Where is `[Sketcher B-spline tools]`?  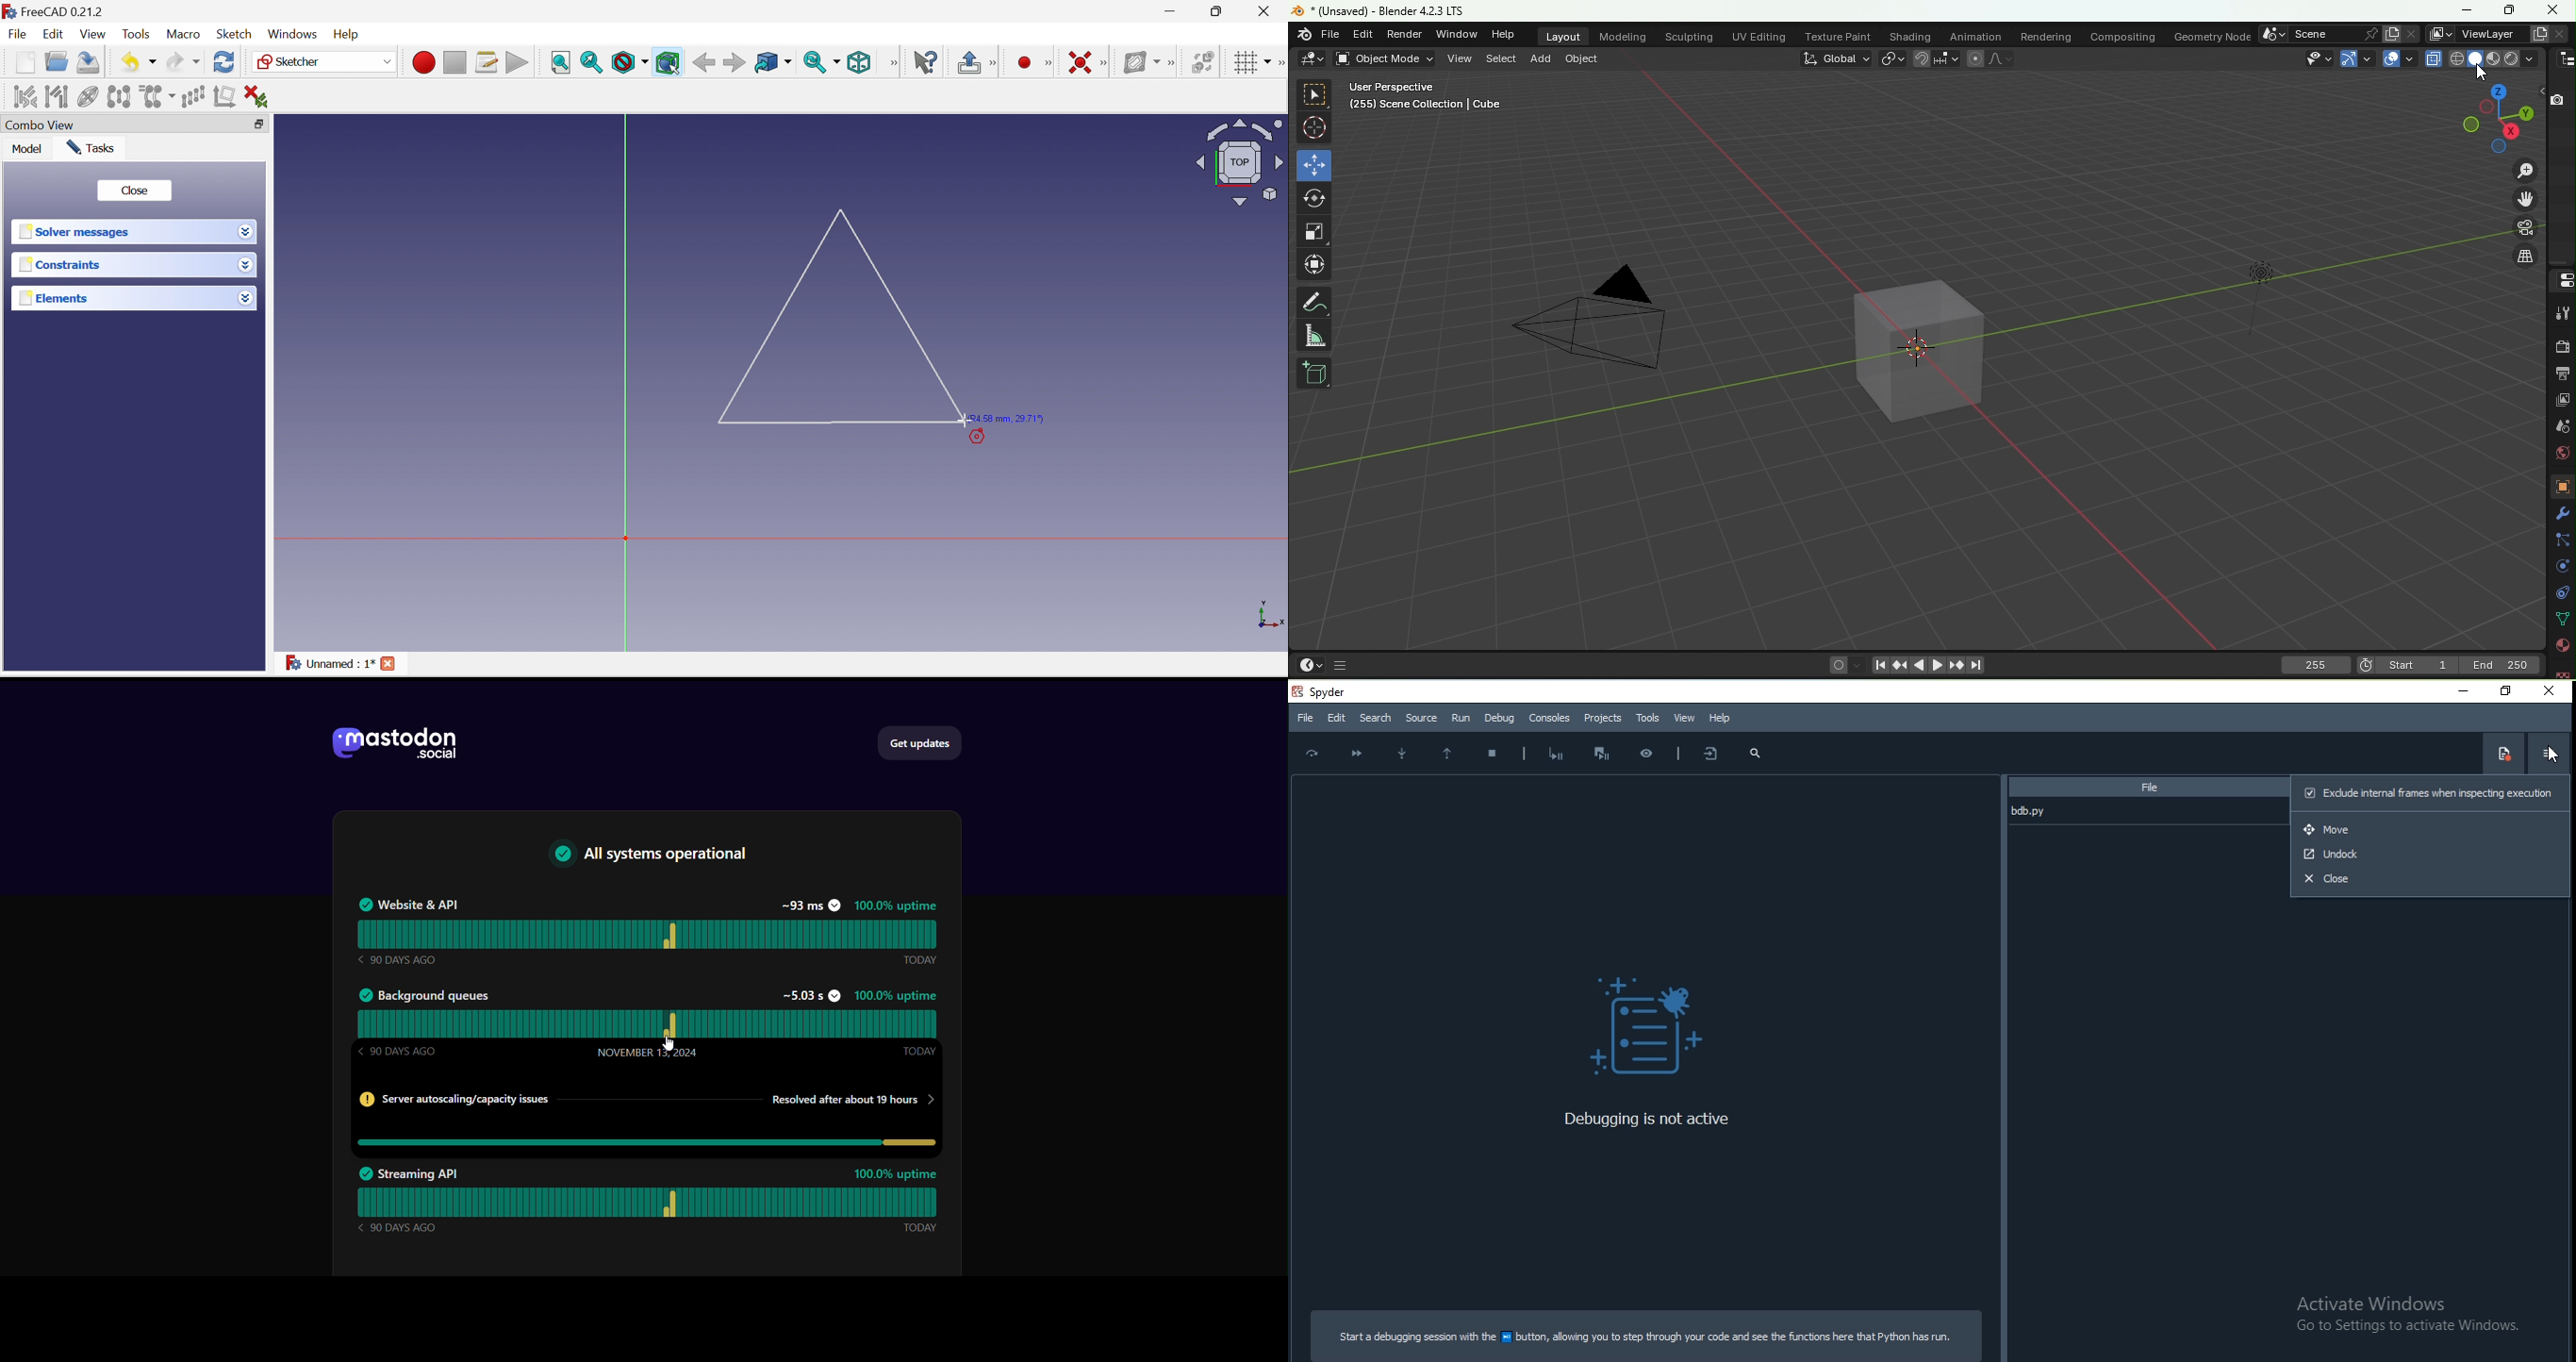
[Sketcher B-spline tools] is located at coordinates (1174, 63).